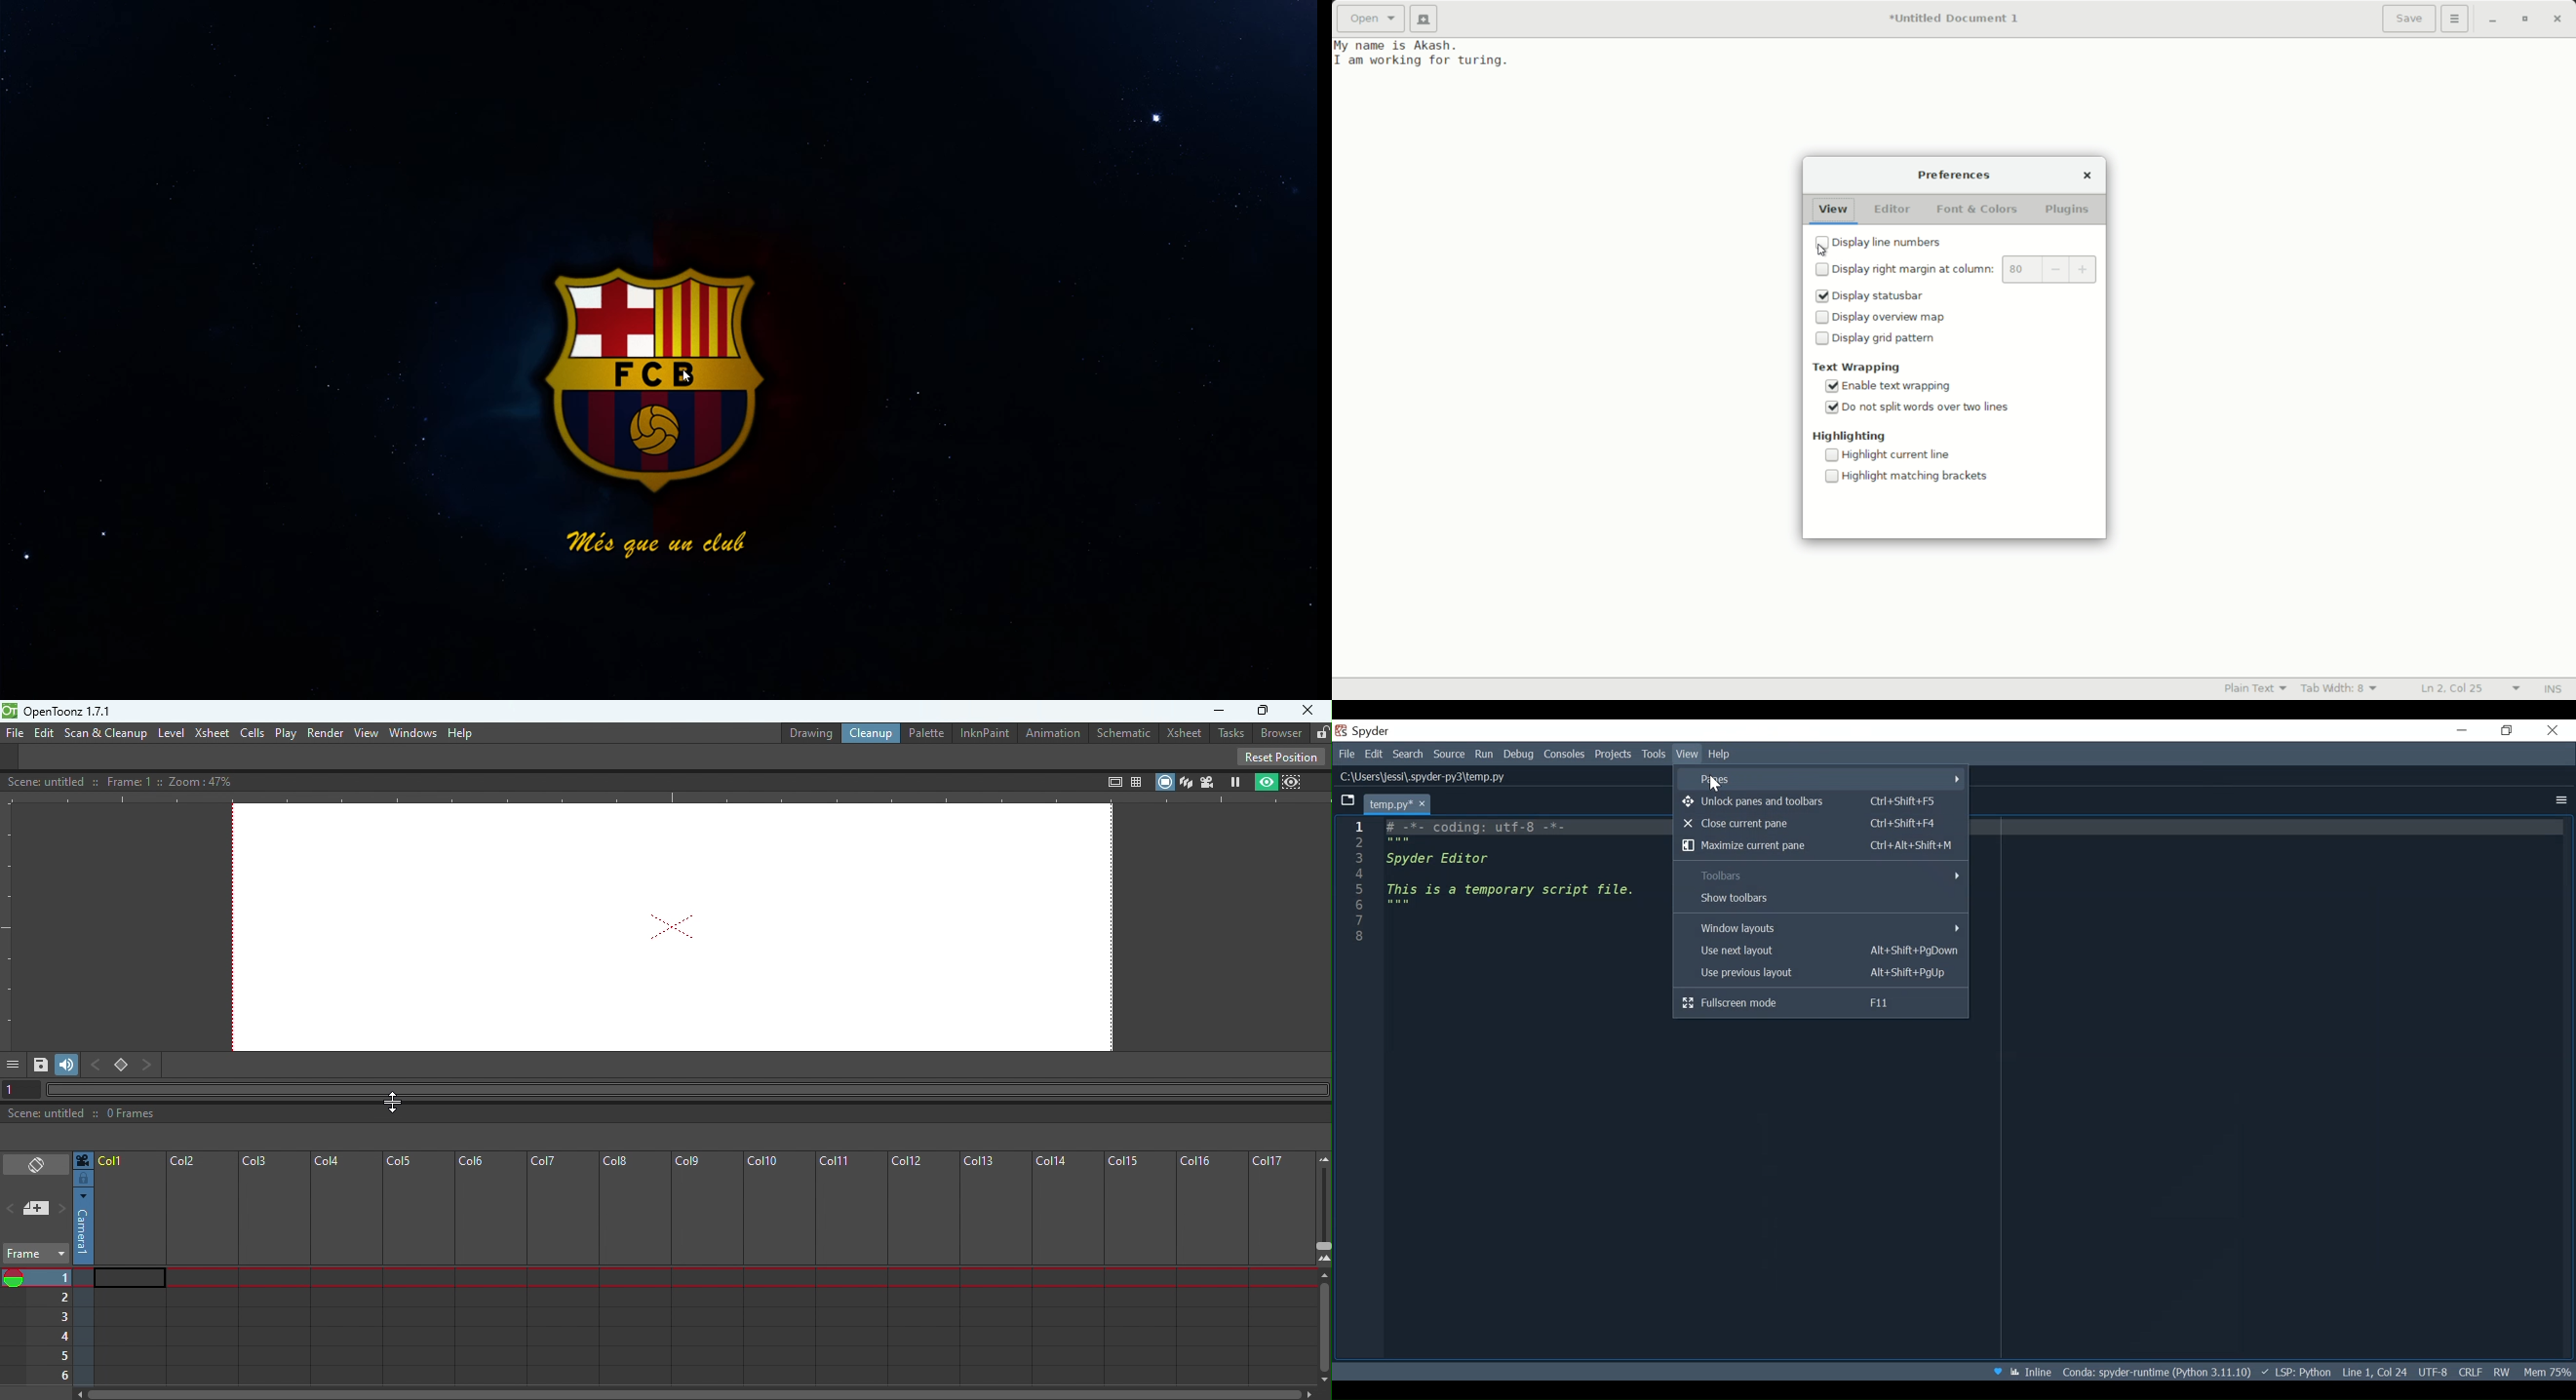 This screenshot has width=2576, height=1400. Describe the element at coordinates (1817, 801) in the screenshot. I see `Unlock Panes and toolbars` at that location.